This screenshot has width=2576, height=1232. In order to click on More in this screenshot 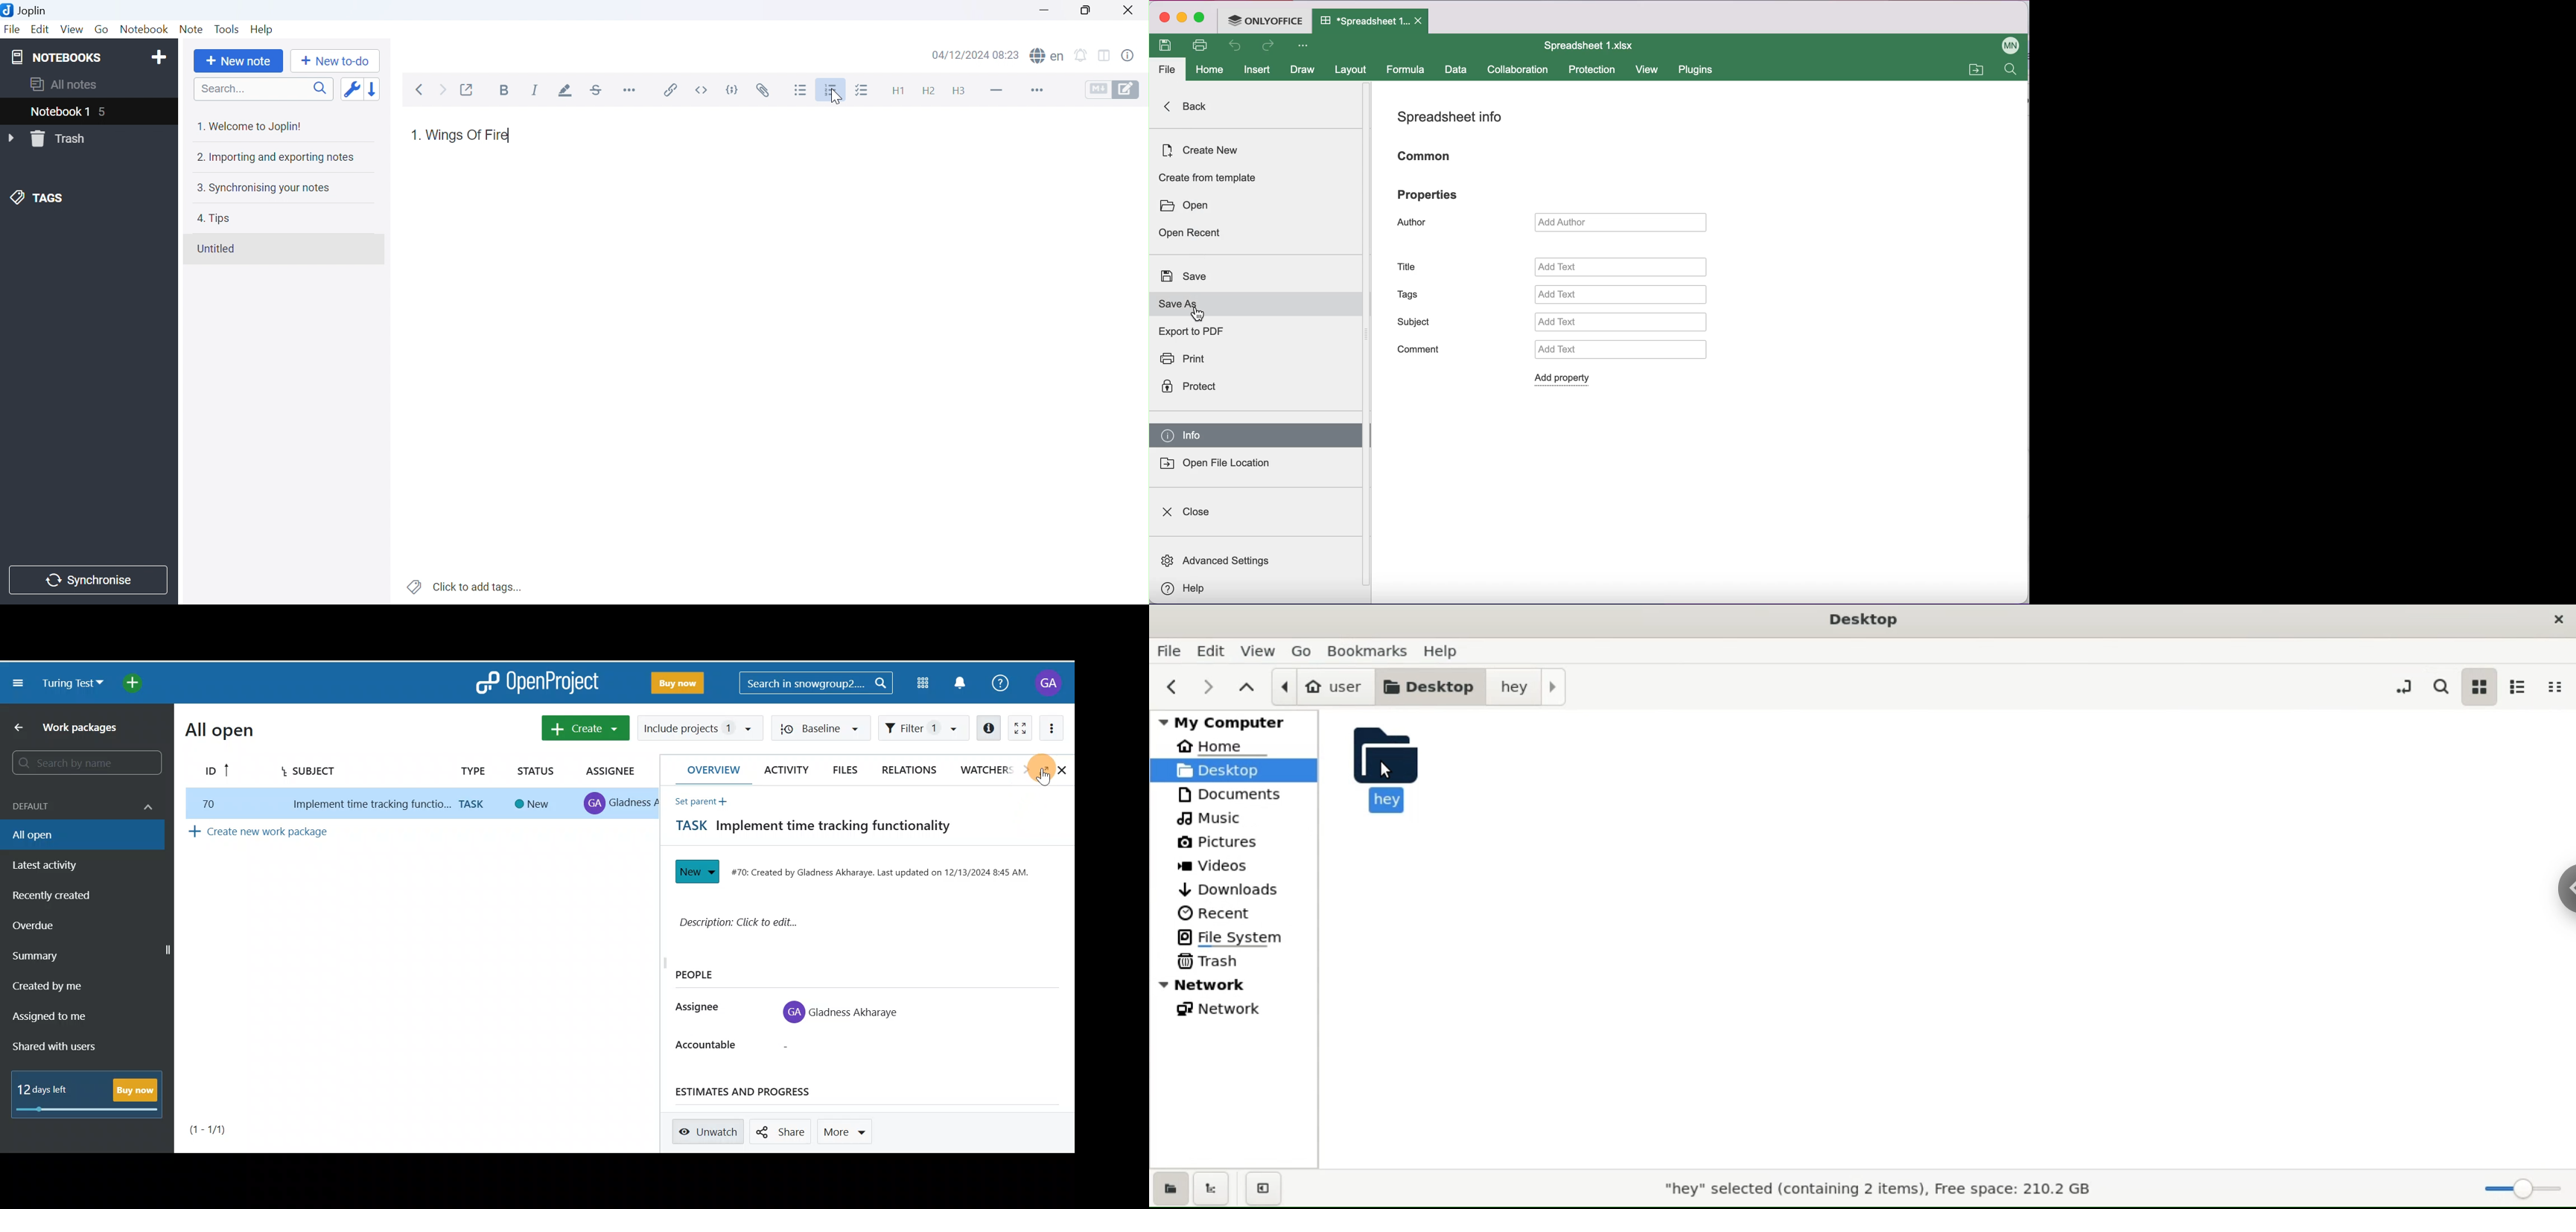, I will do `click(1035, 90)`.